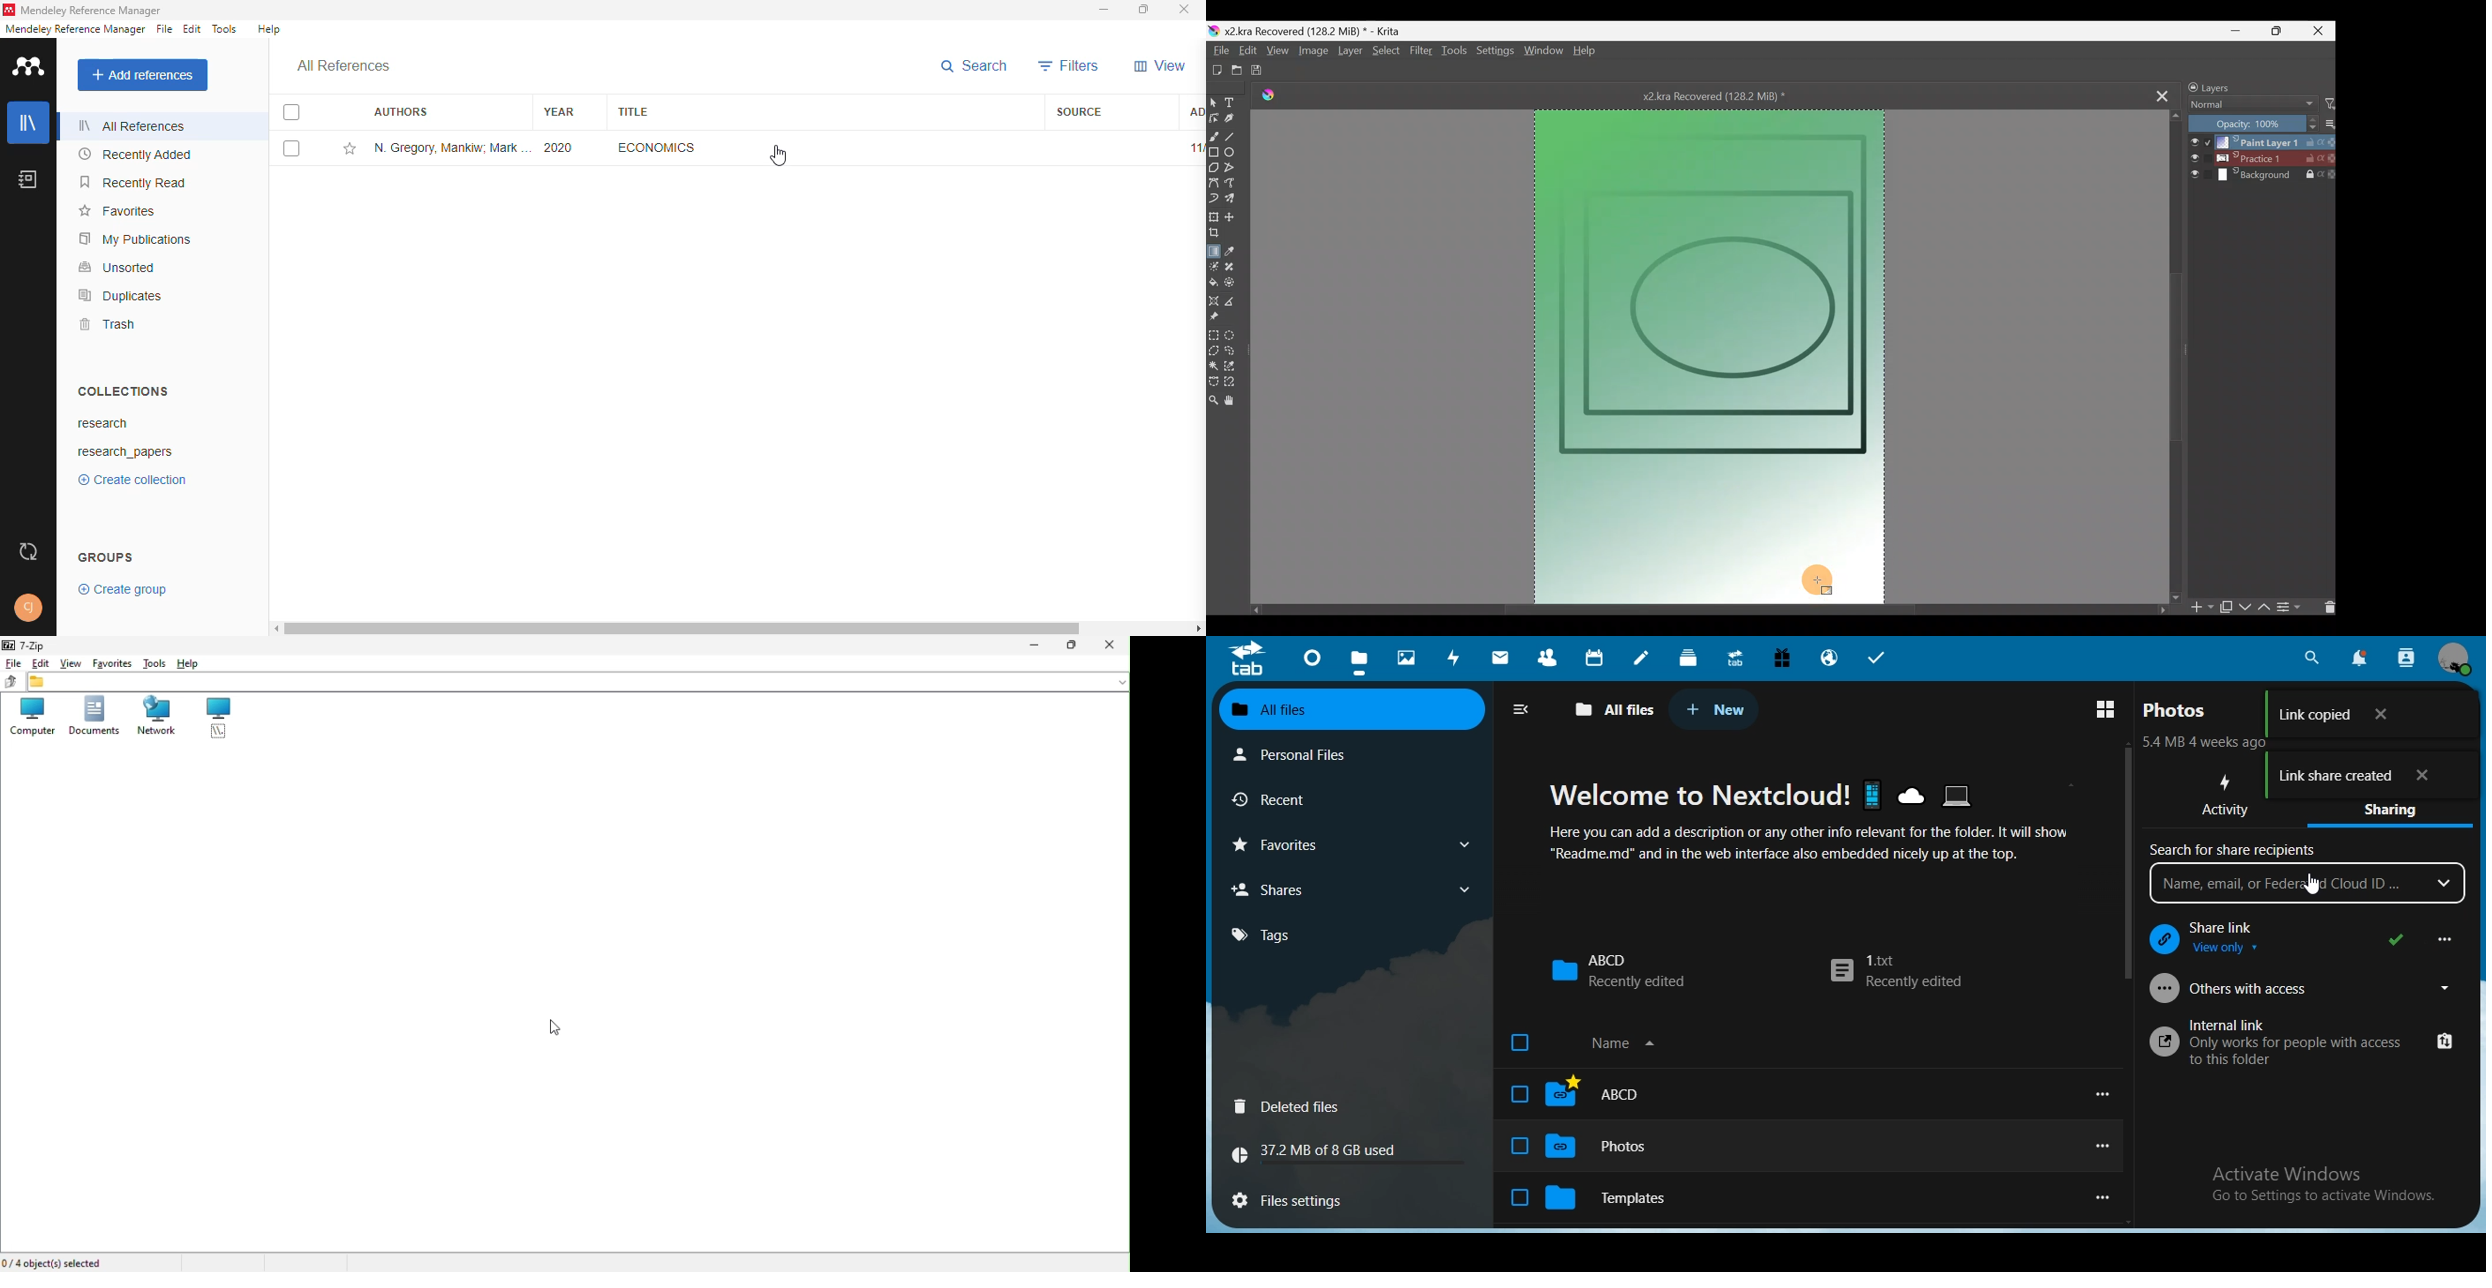 Image resolution: width=2492 pixels, height=1288 pixels. Describe the element at coordinates (2235, 852) in the screenshot. I see `search for share recipents` at that location.